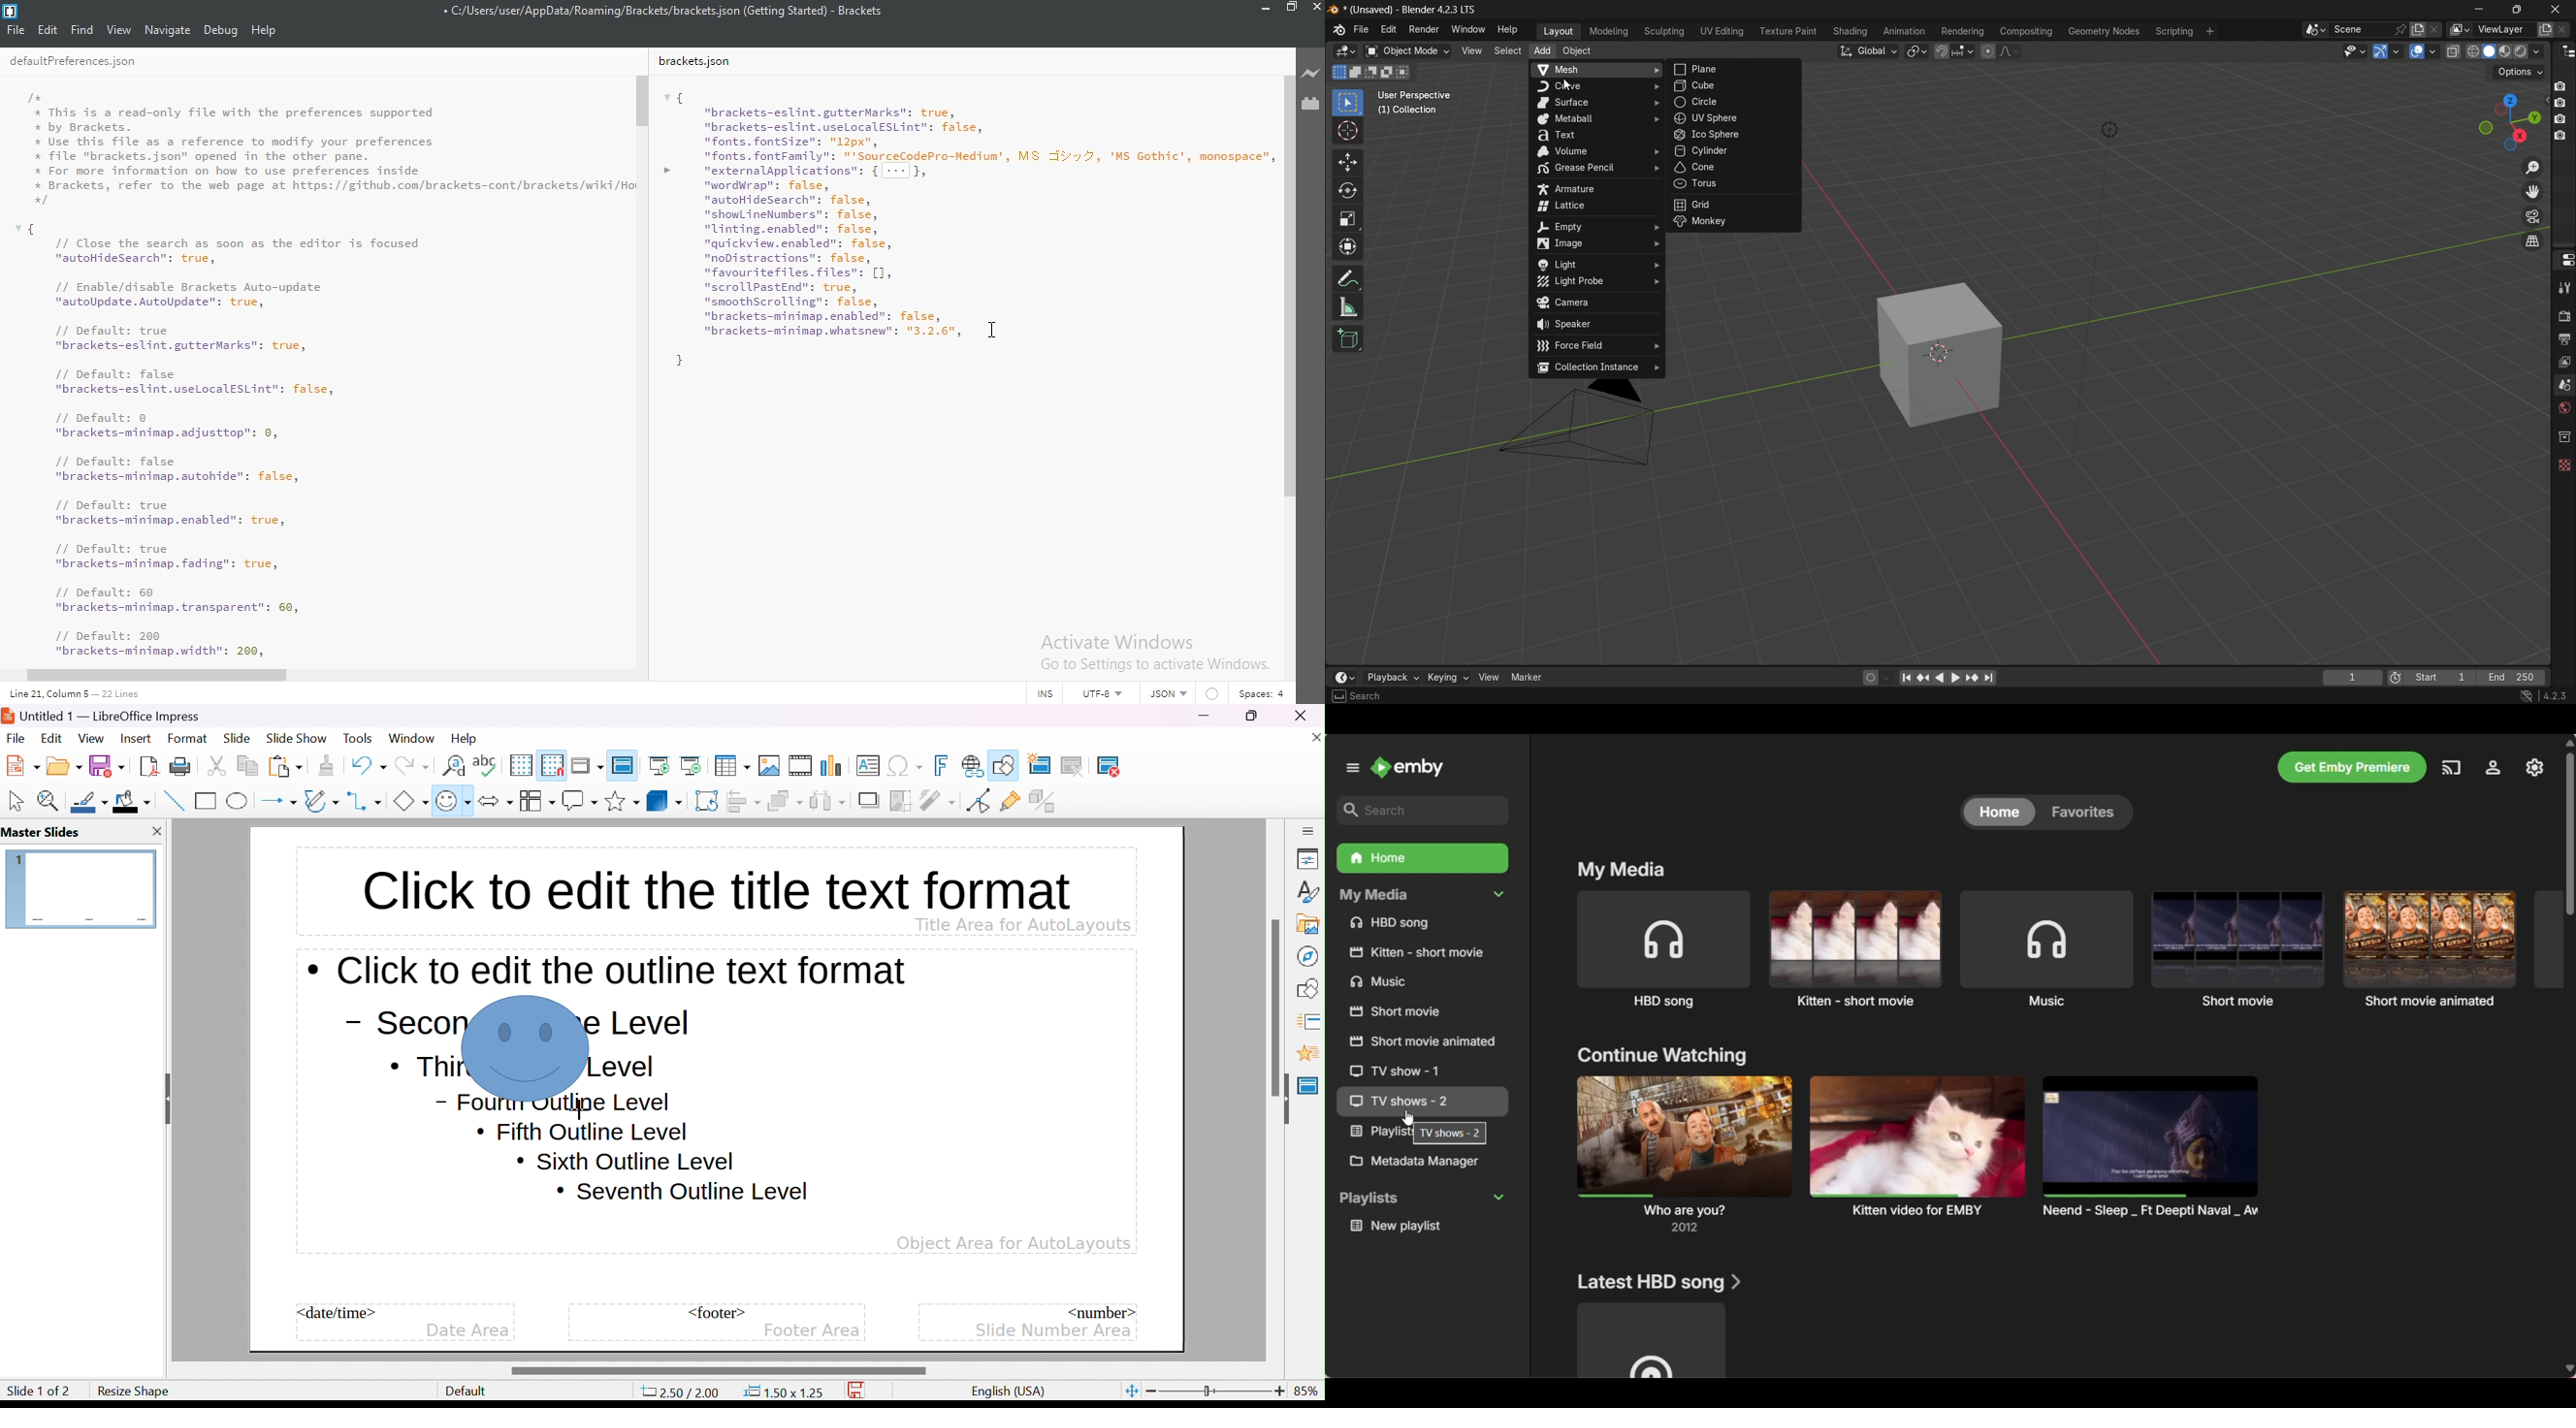  I want to click on seventh outline level, so click(683, 1192).